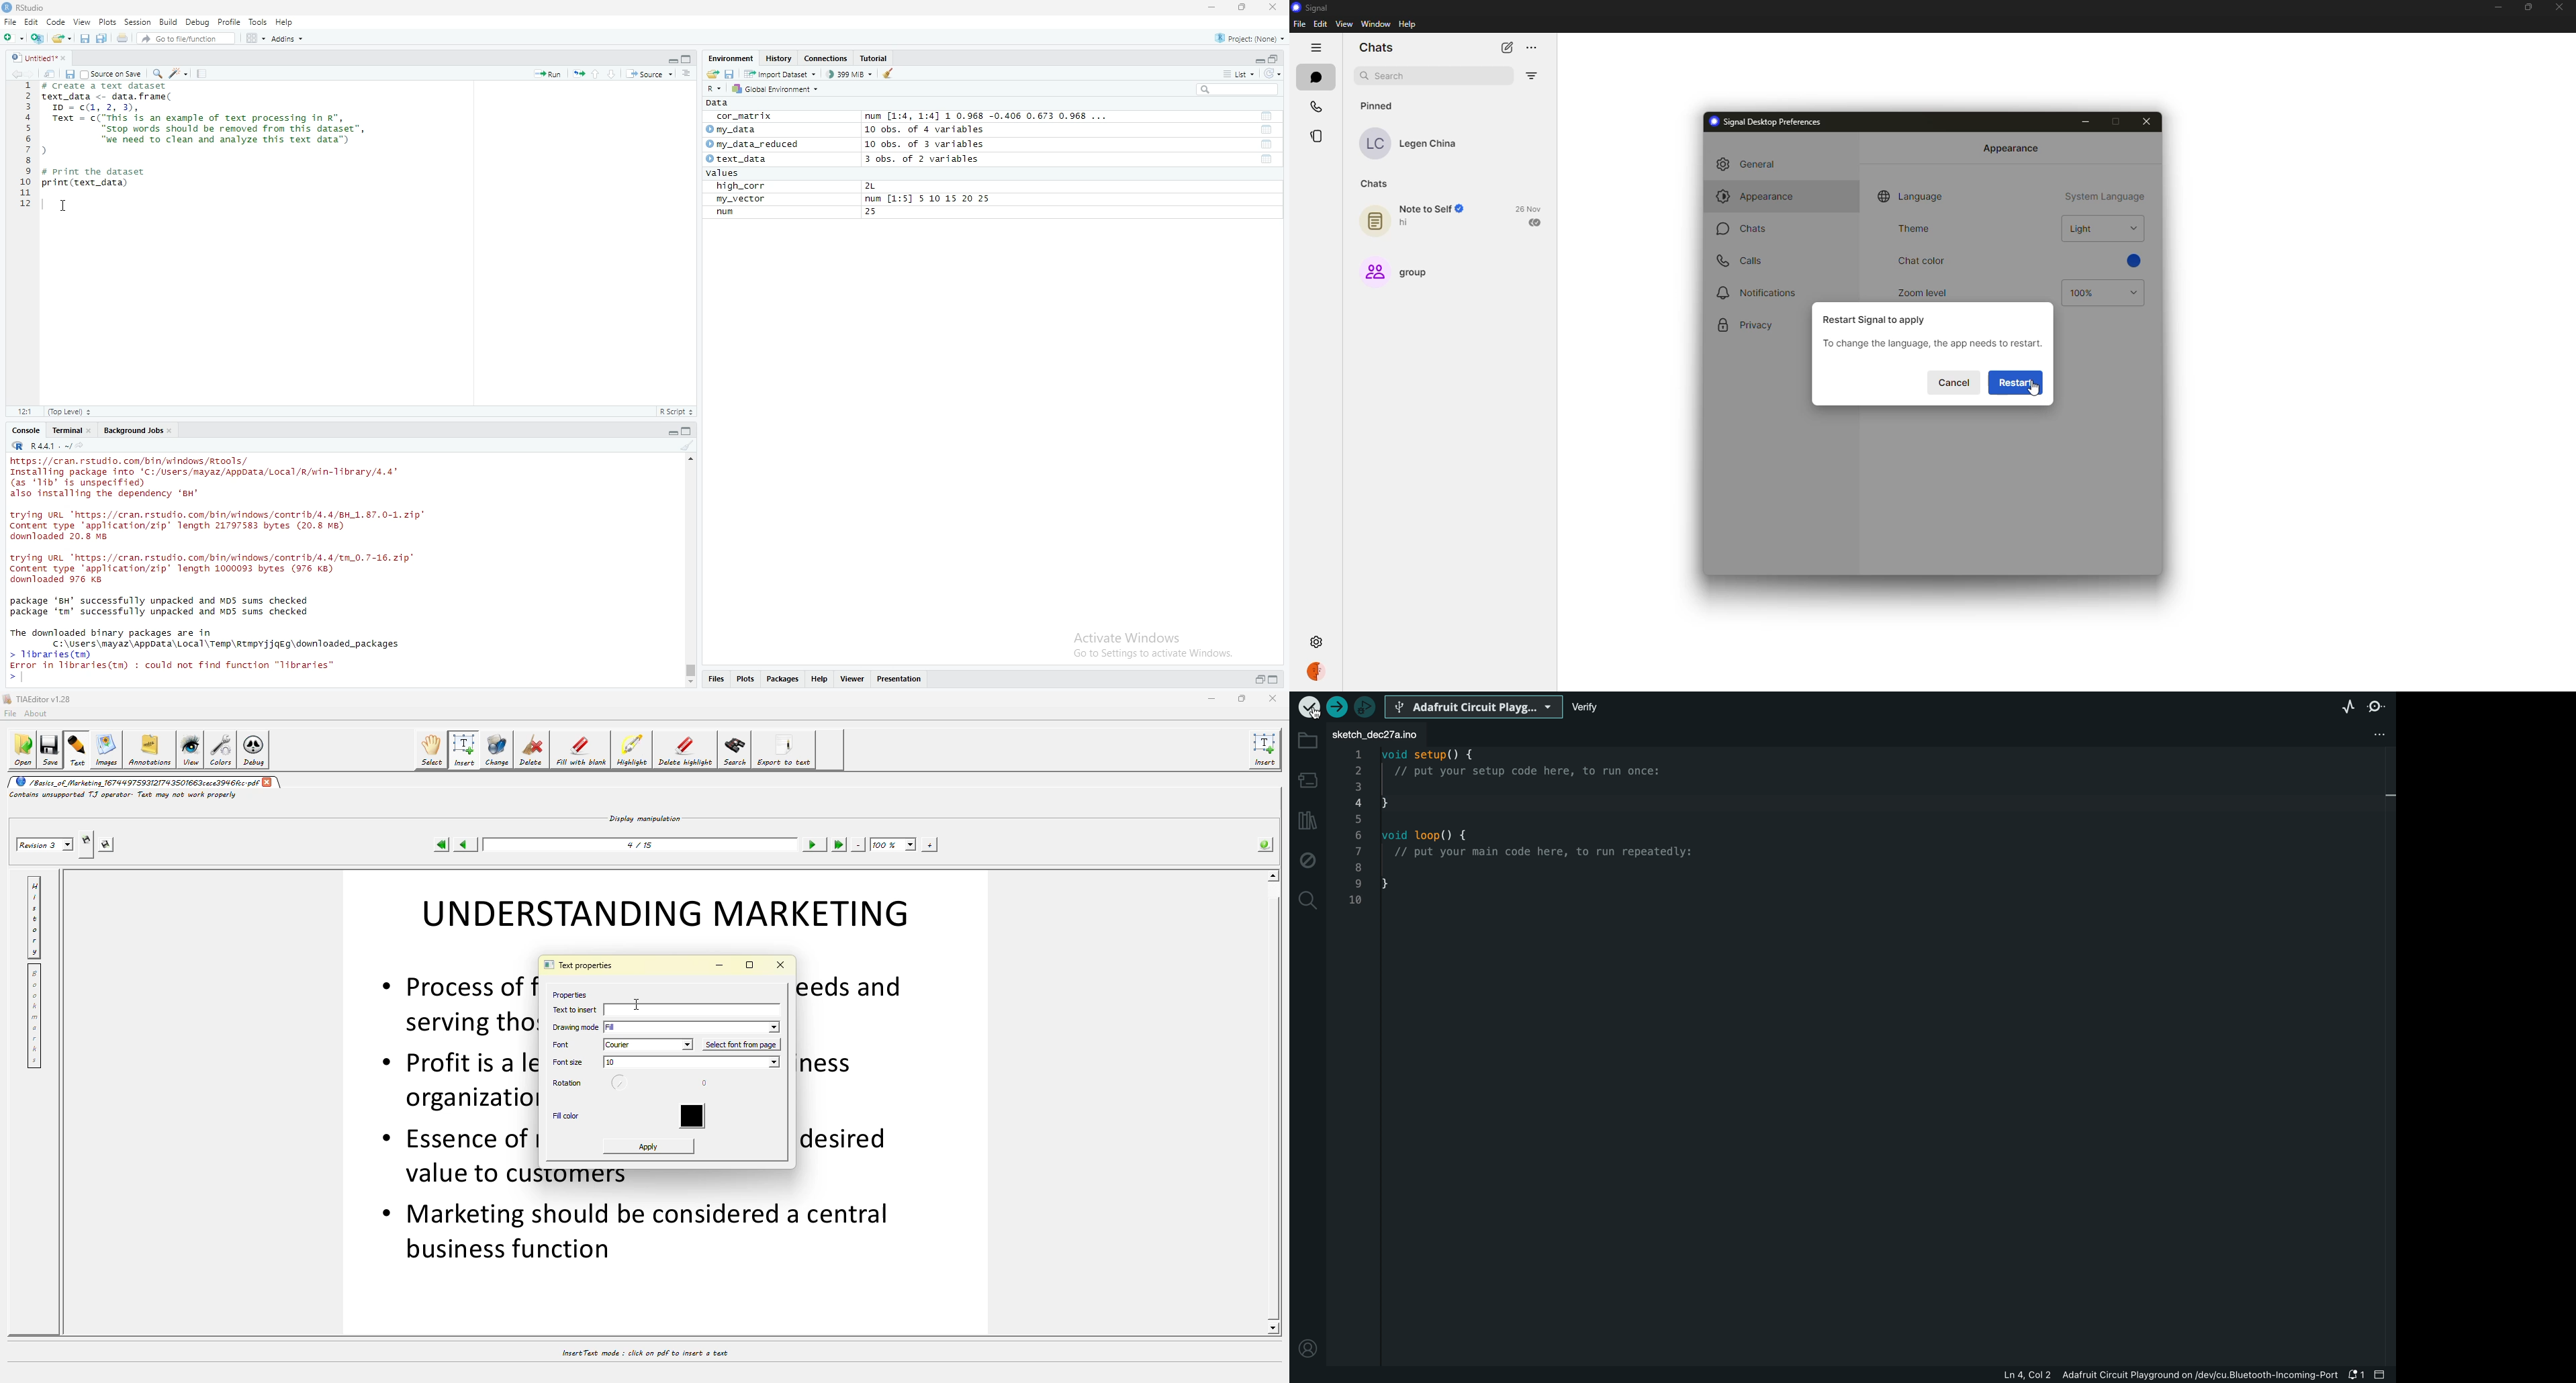  I want to click on print the current file, so click(124, 40).